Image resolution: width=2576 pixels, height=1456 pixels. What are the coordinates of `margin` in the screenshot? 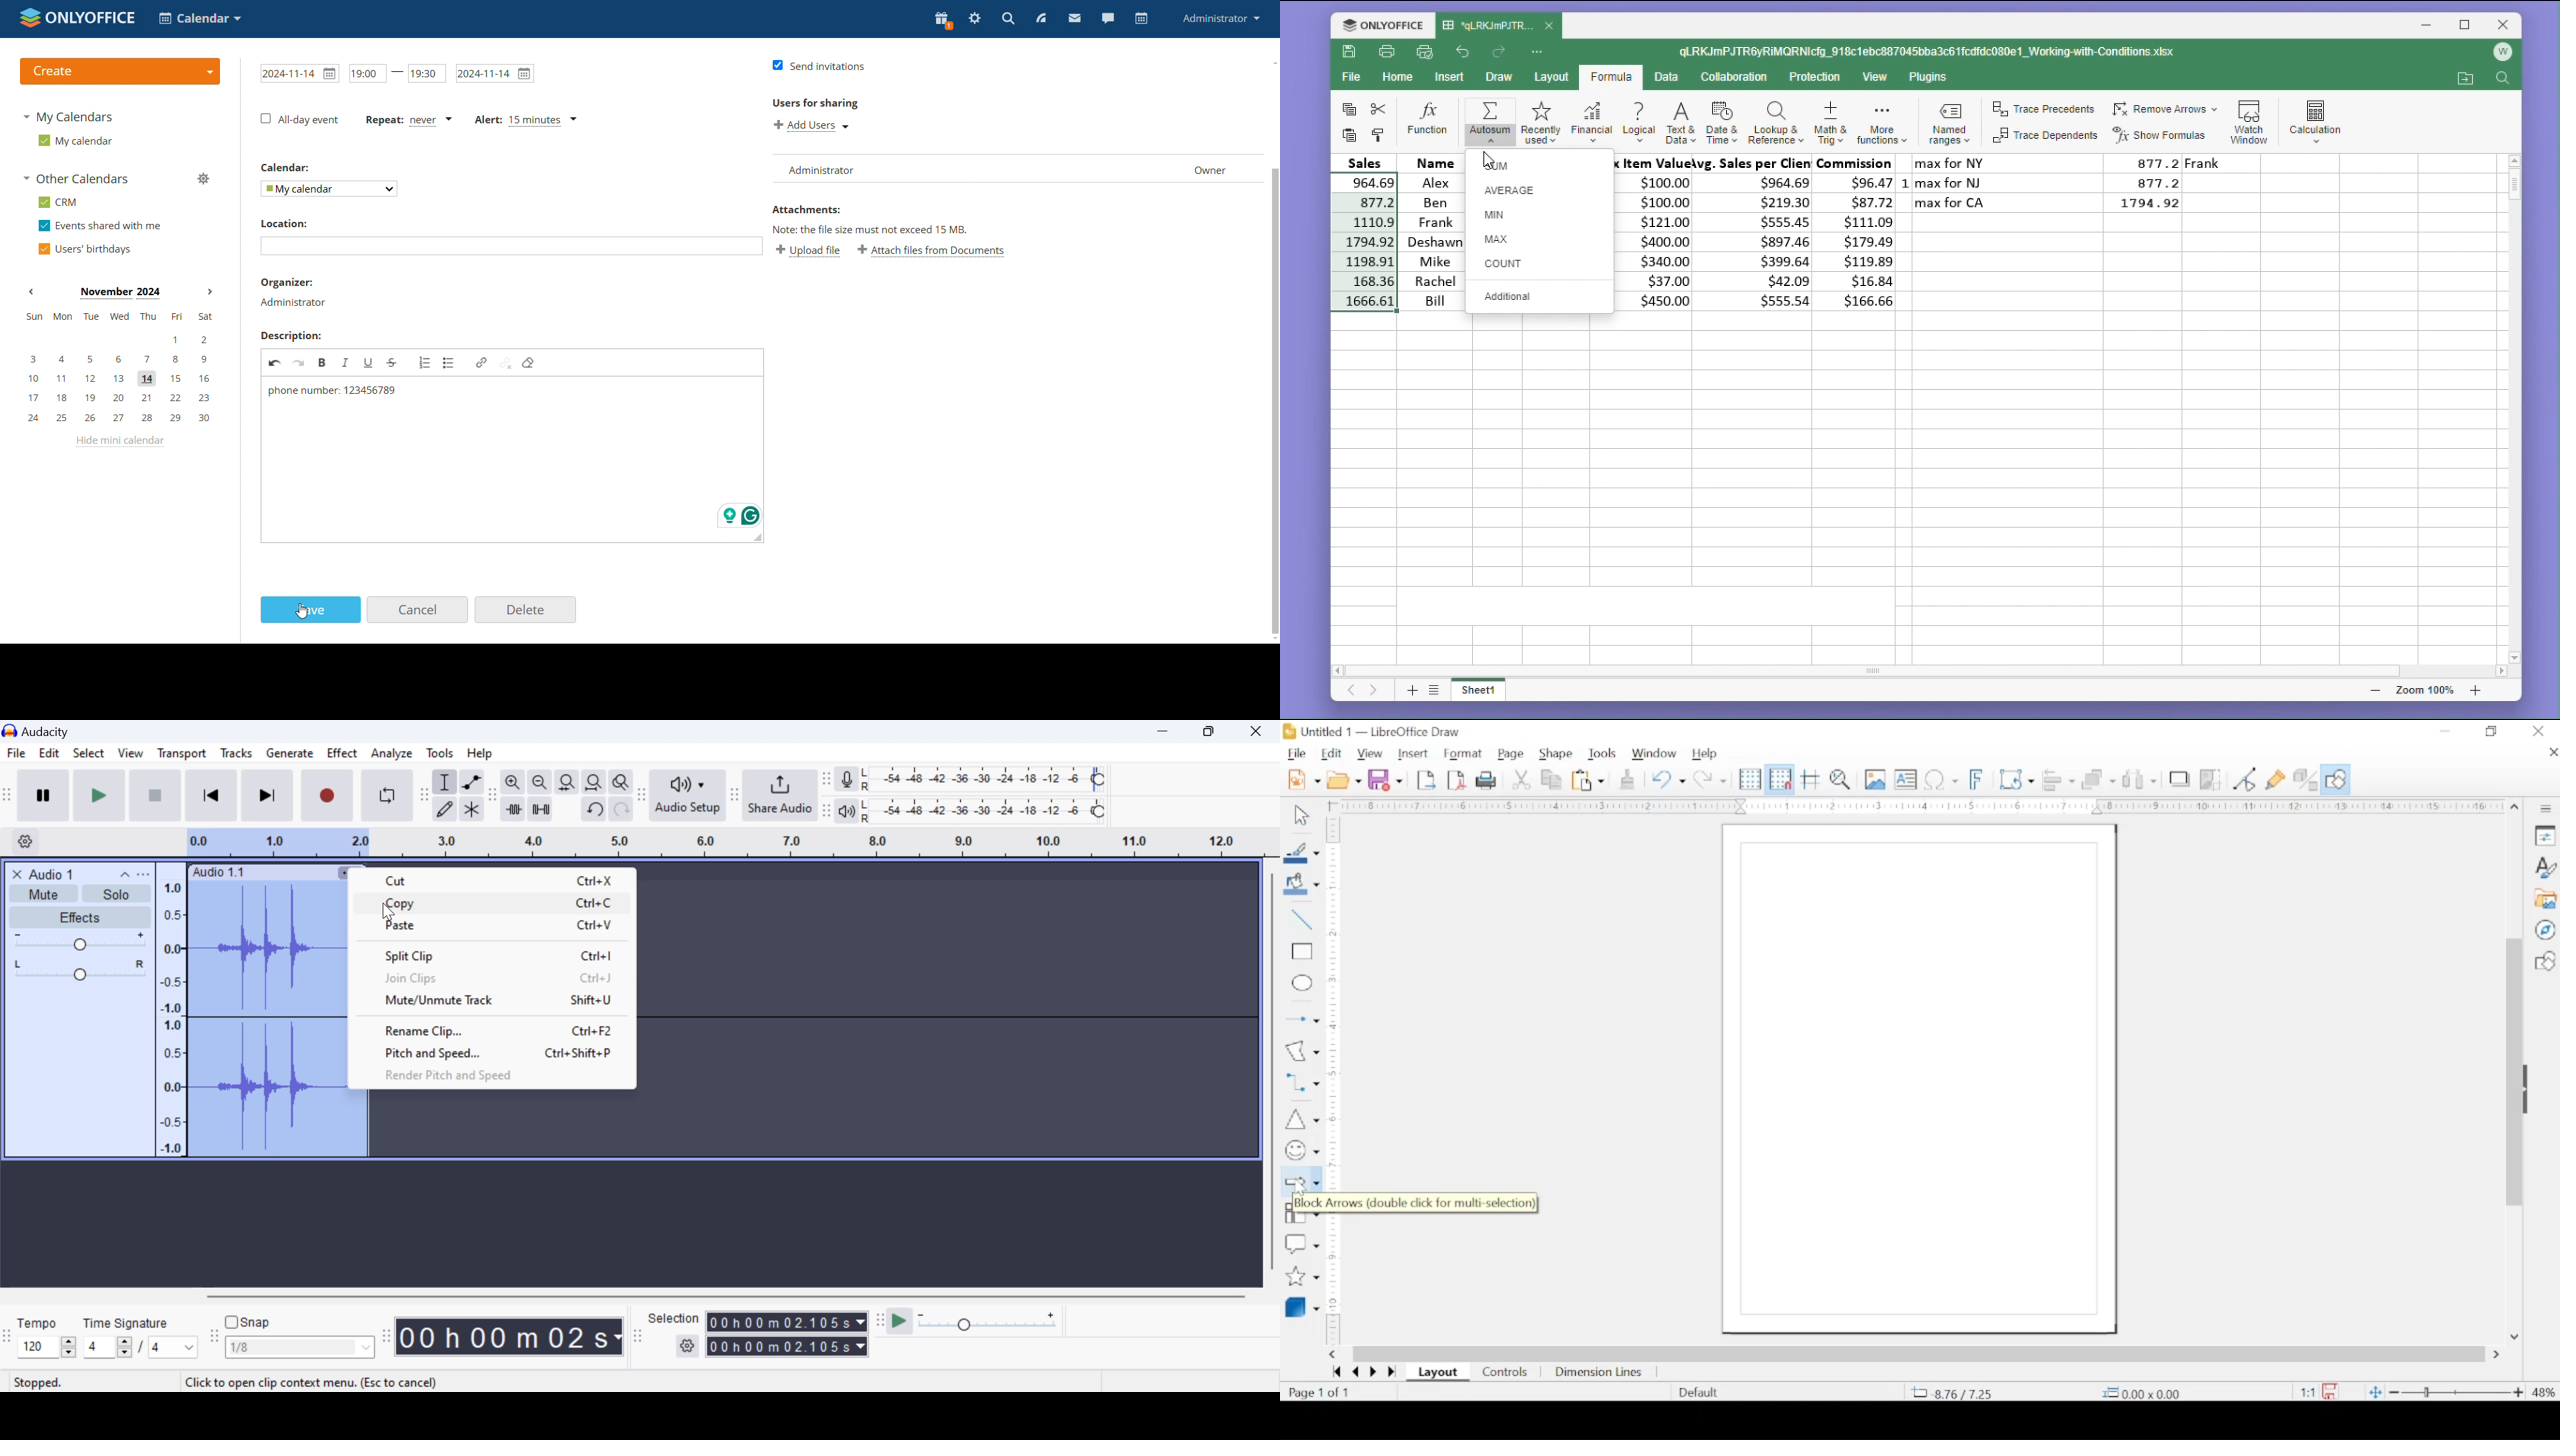 It's located at (1913, 806).